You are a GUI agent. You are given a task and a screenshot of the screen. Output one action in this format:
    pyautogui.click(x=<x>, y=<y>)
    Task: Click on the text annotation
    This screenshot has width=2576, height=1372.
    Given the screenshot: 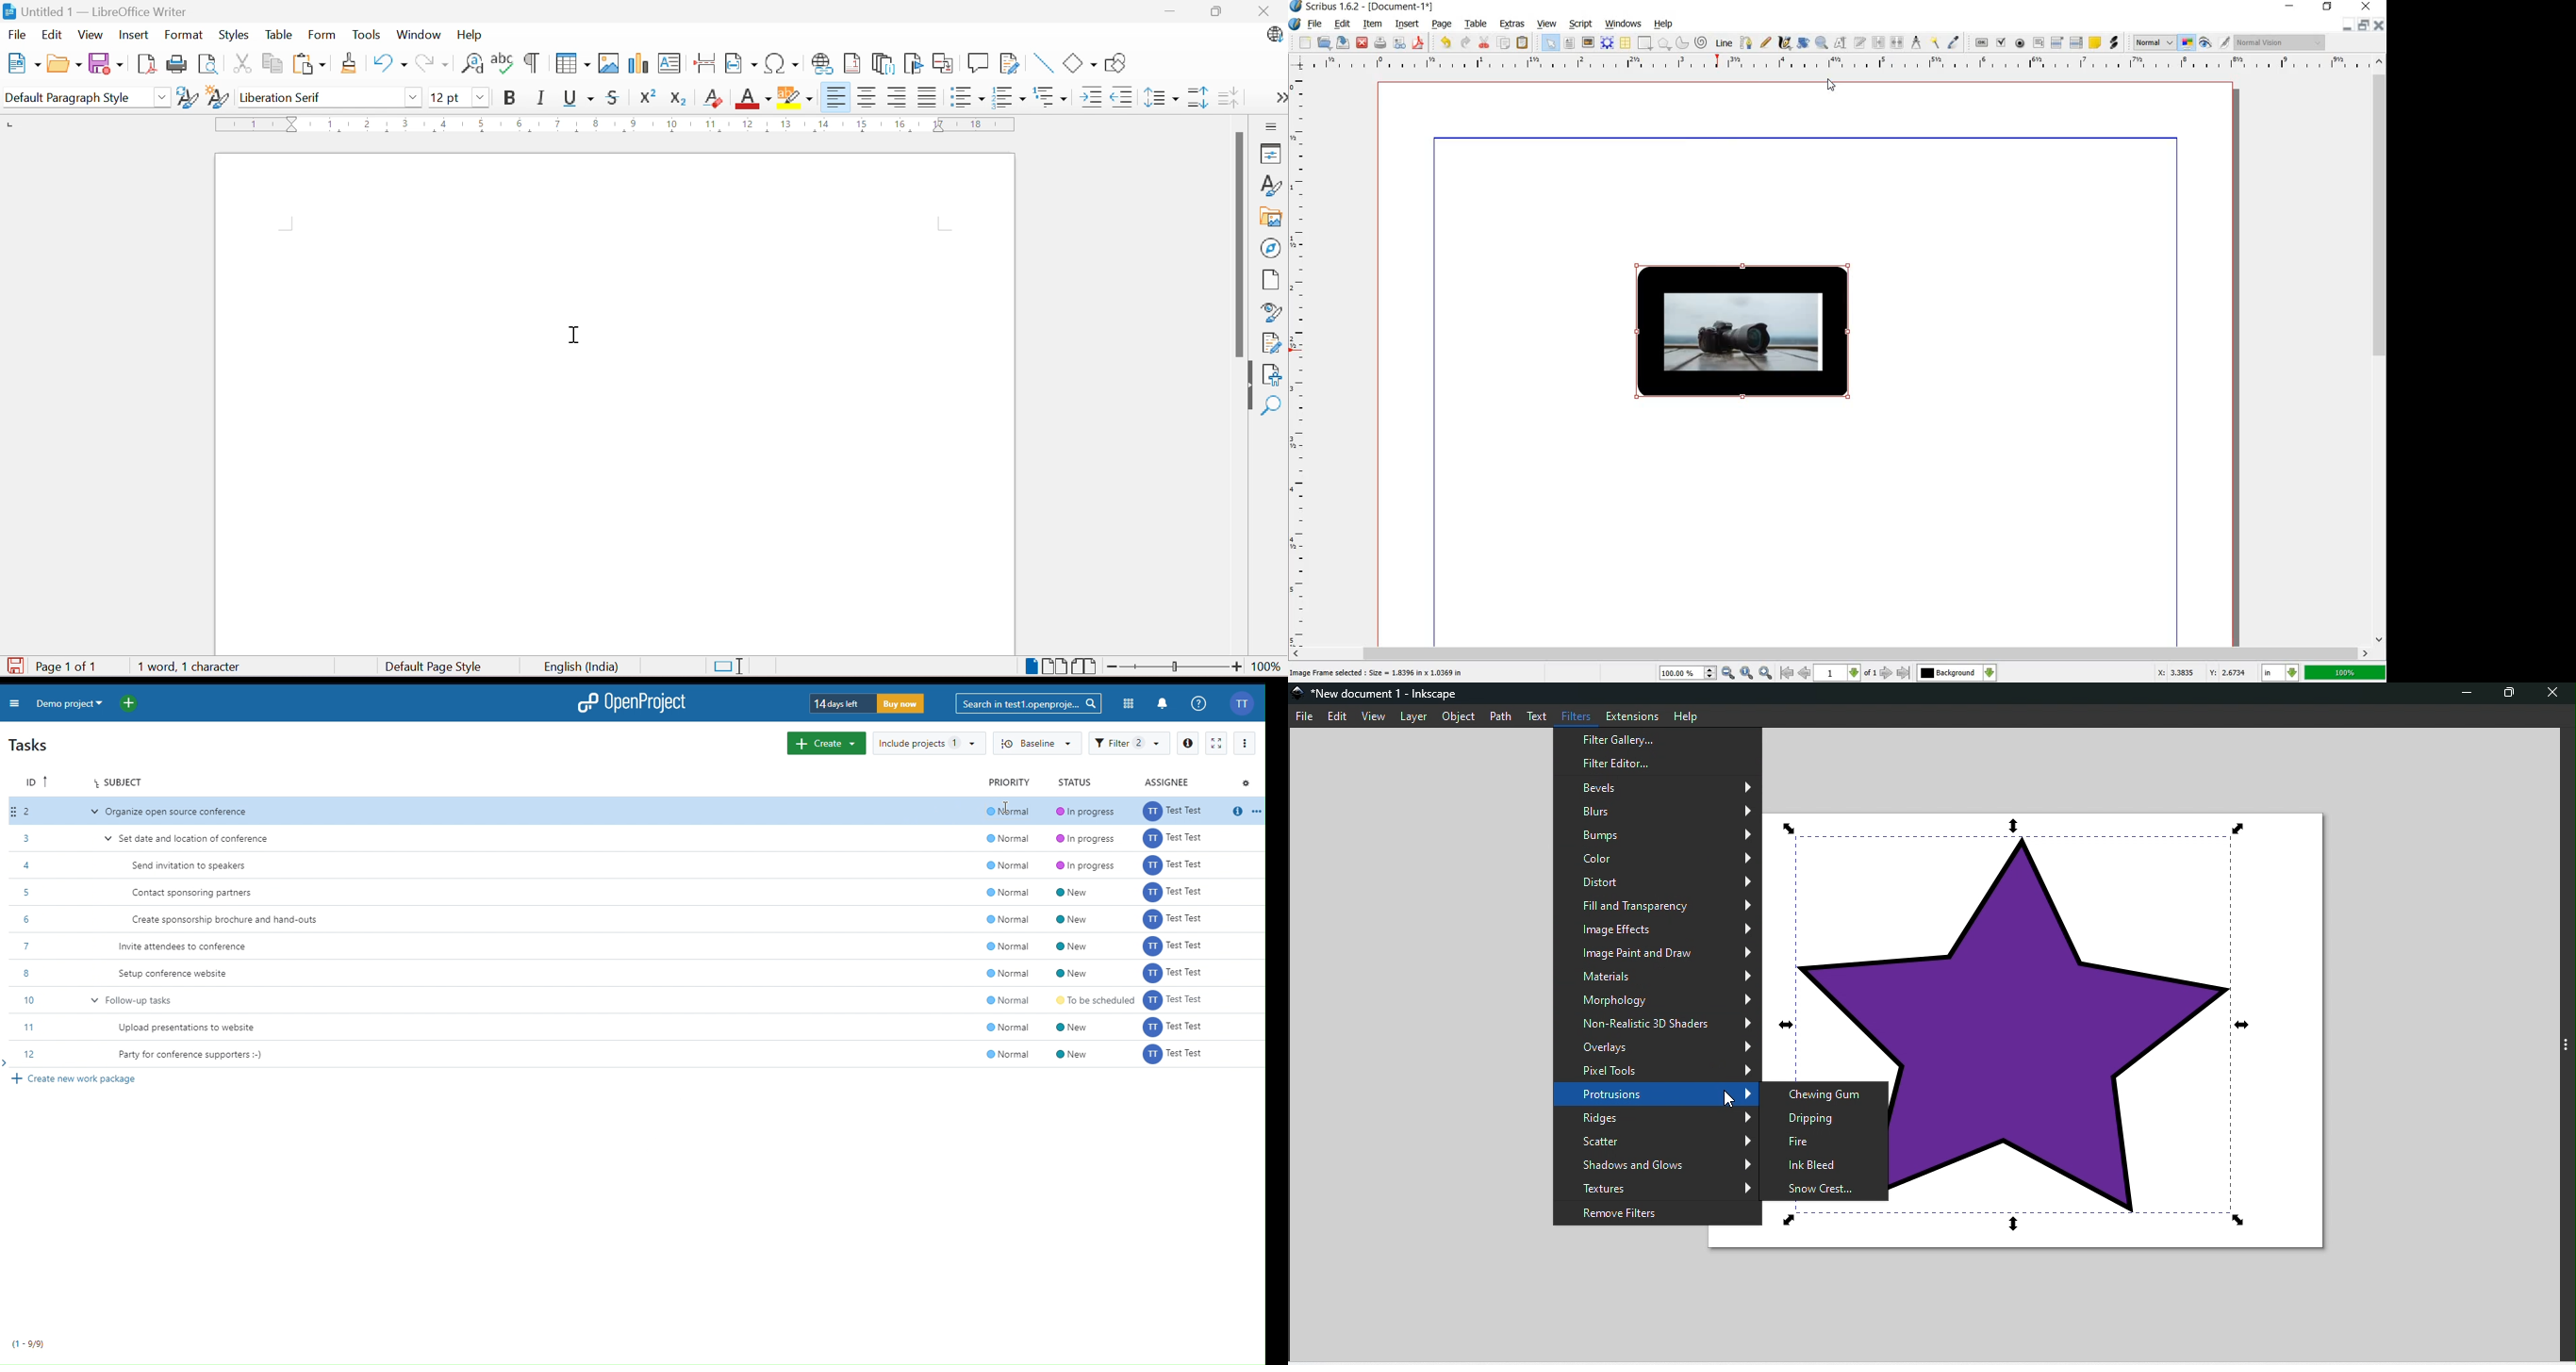 What is the action you would take?
    pyautogui.click(x=2096, y=43)
    